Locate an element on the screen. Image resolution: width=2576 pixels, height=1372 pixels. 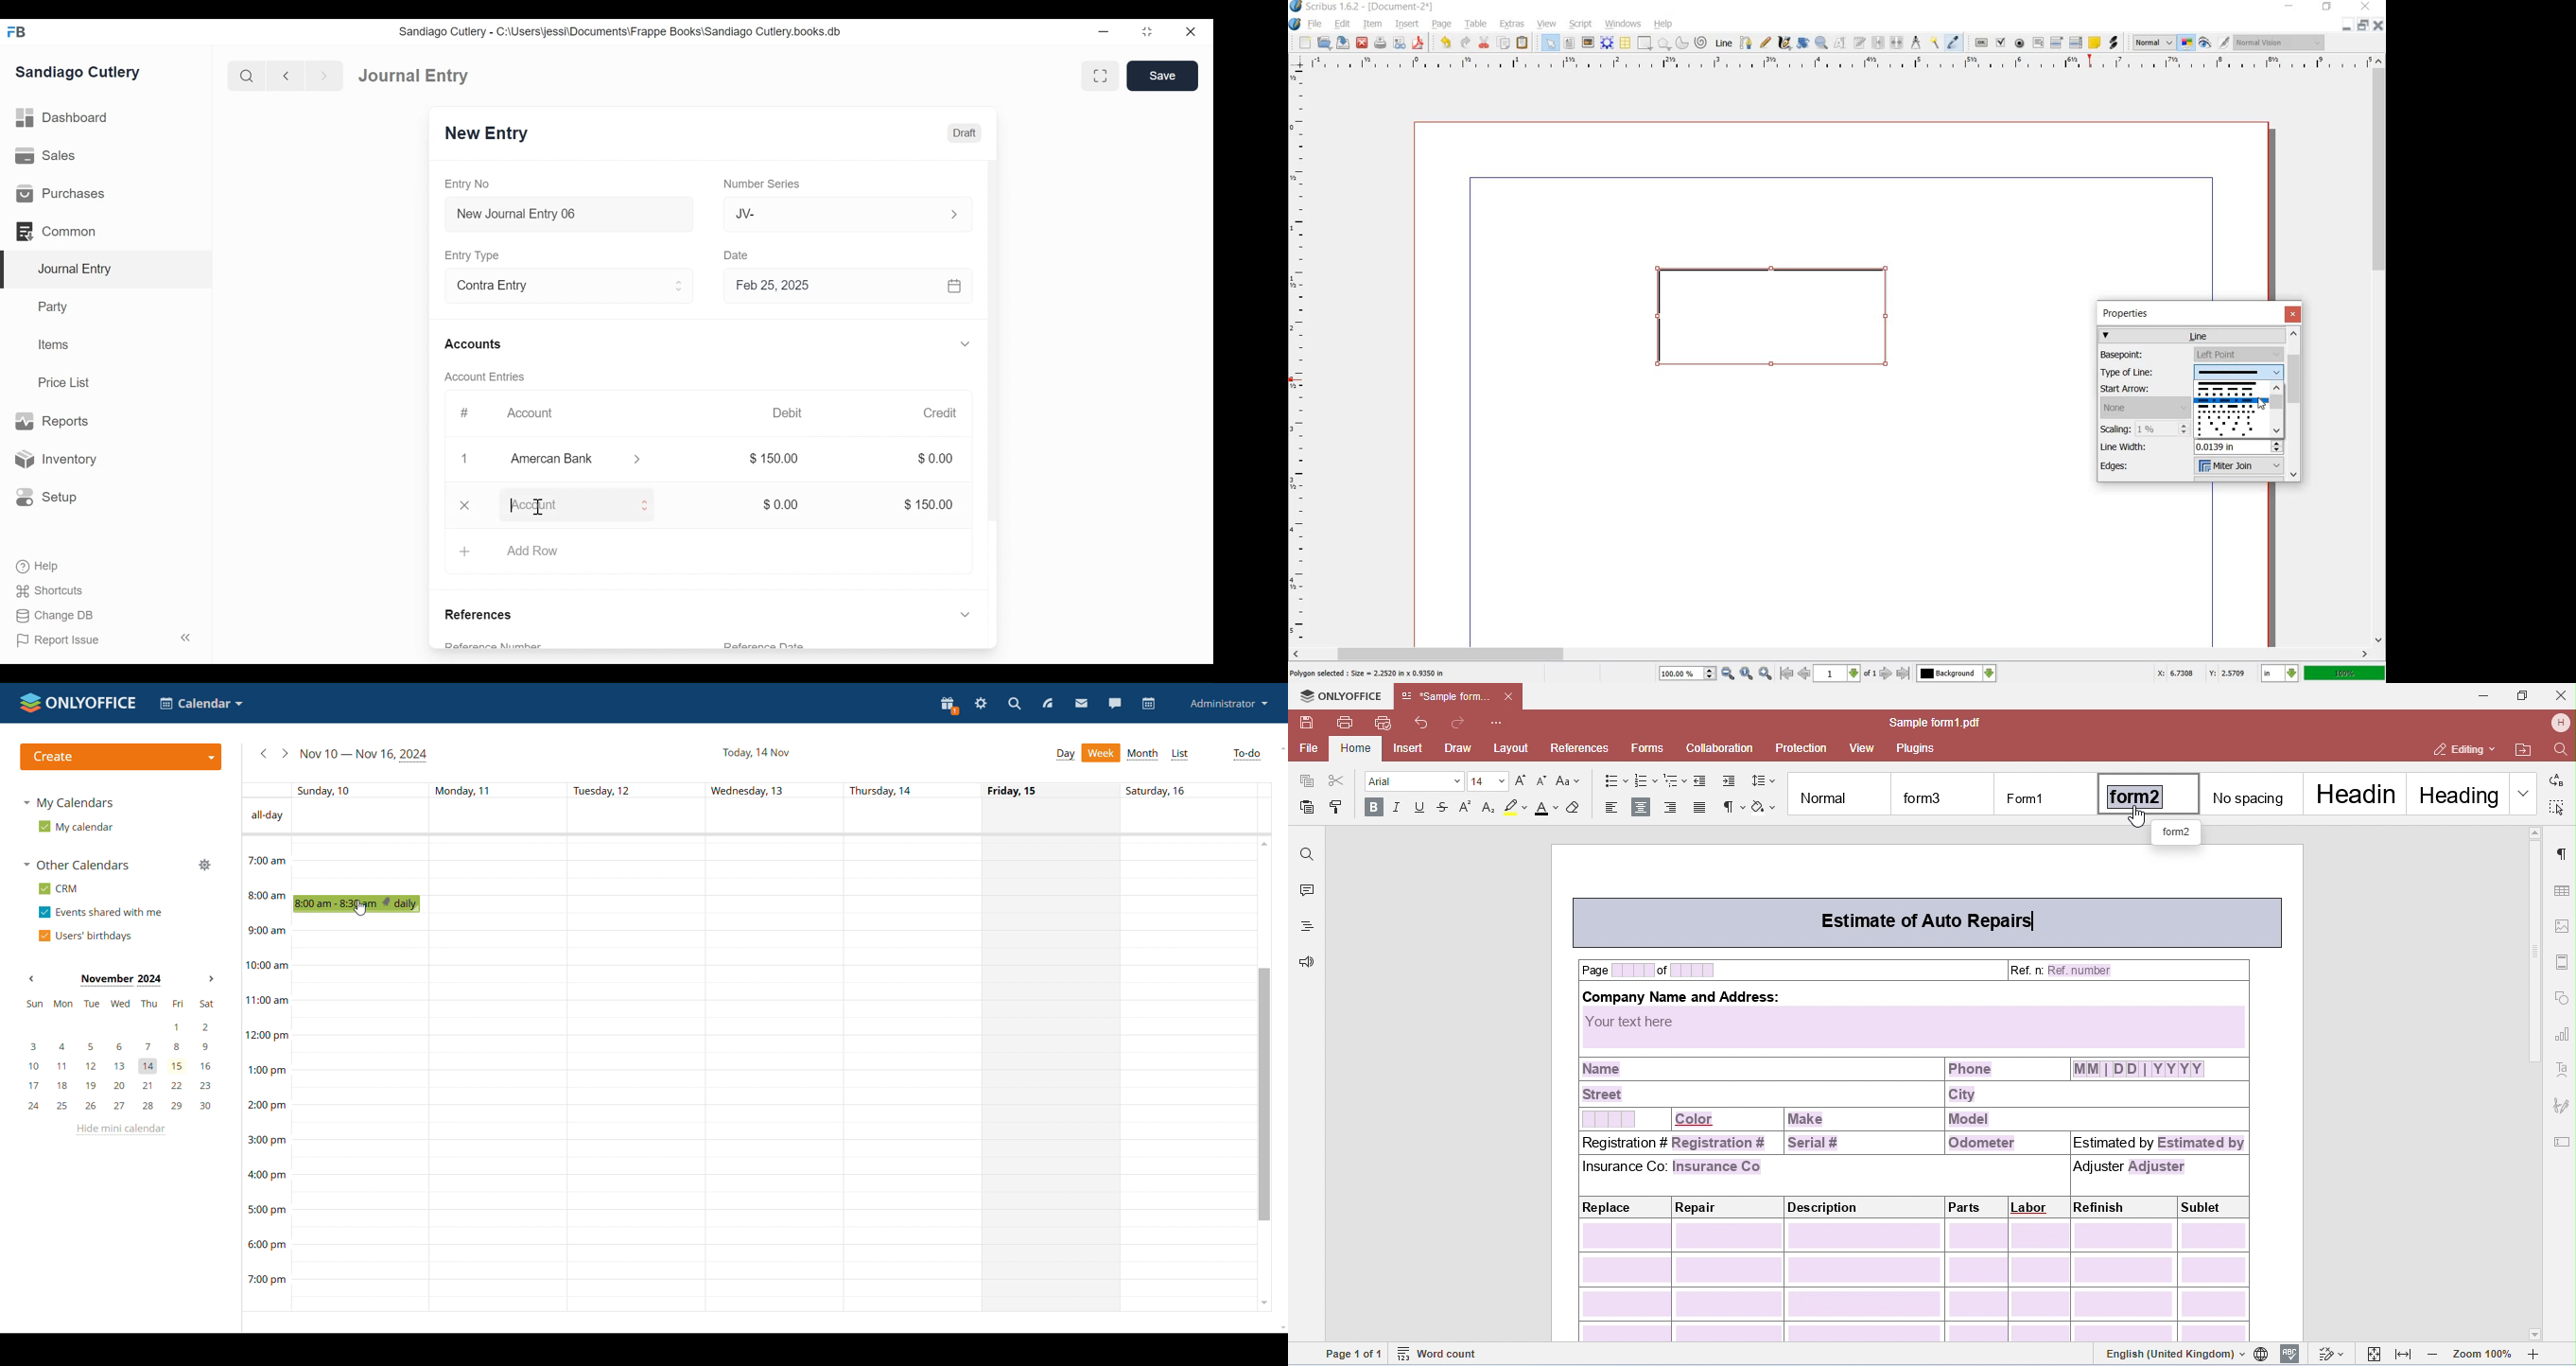
crm is located at coordinates (58, 888).